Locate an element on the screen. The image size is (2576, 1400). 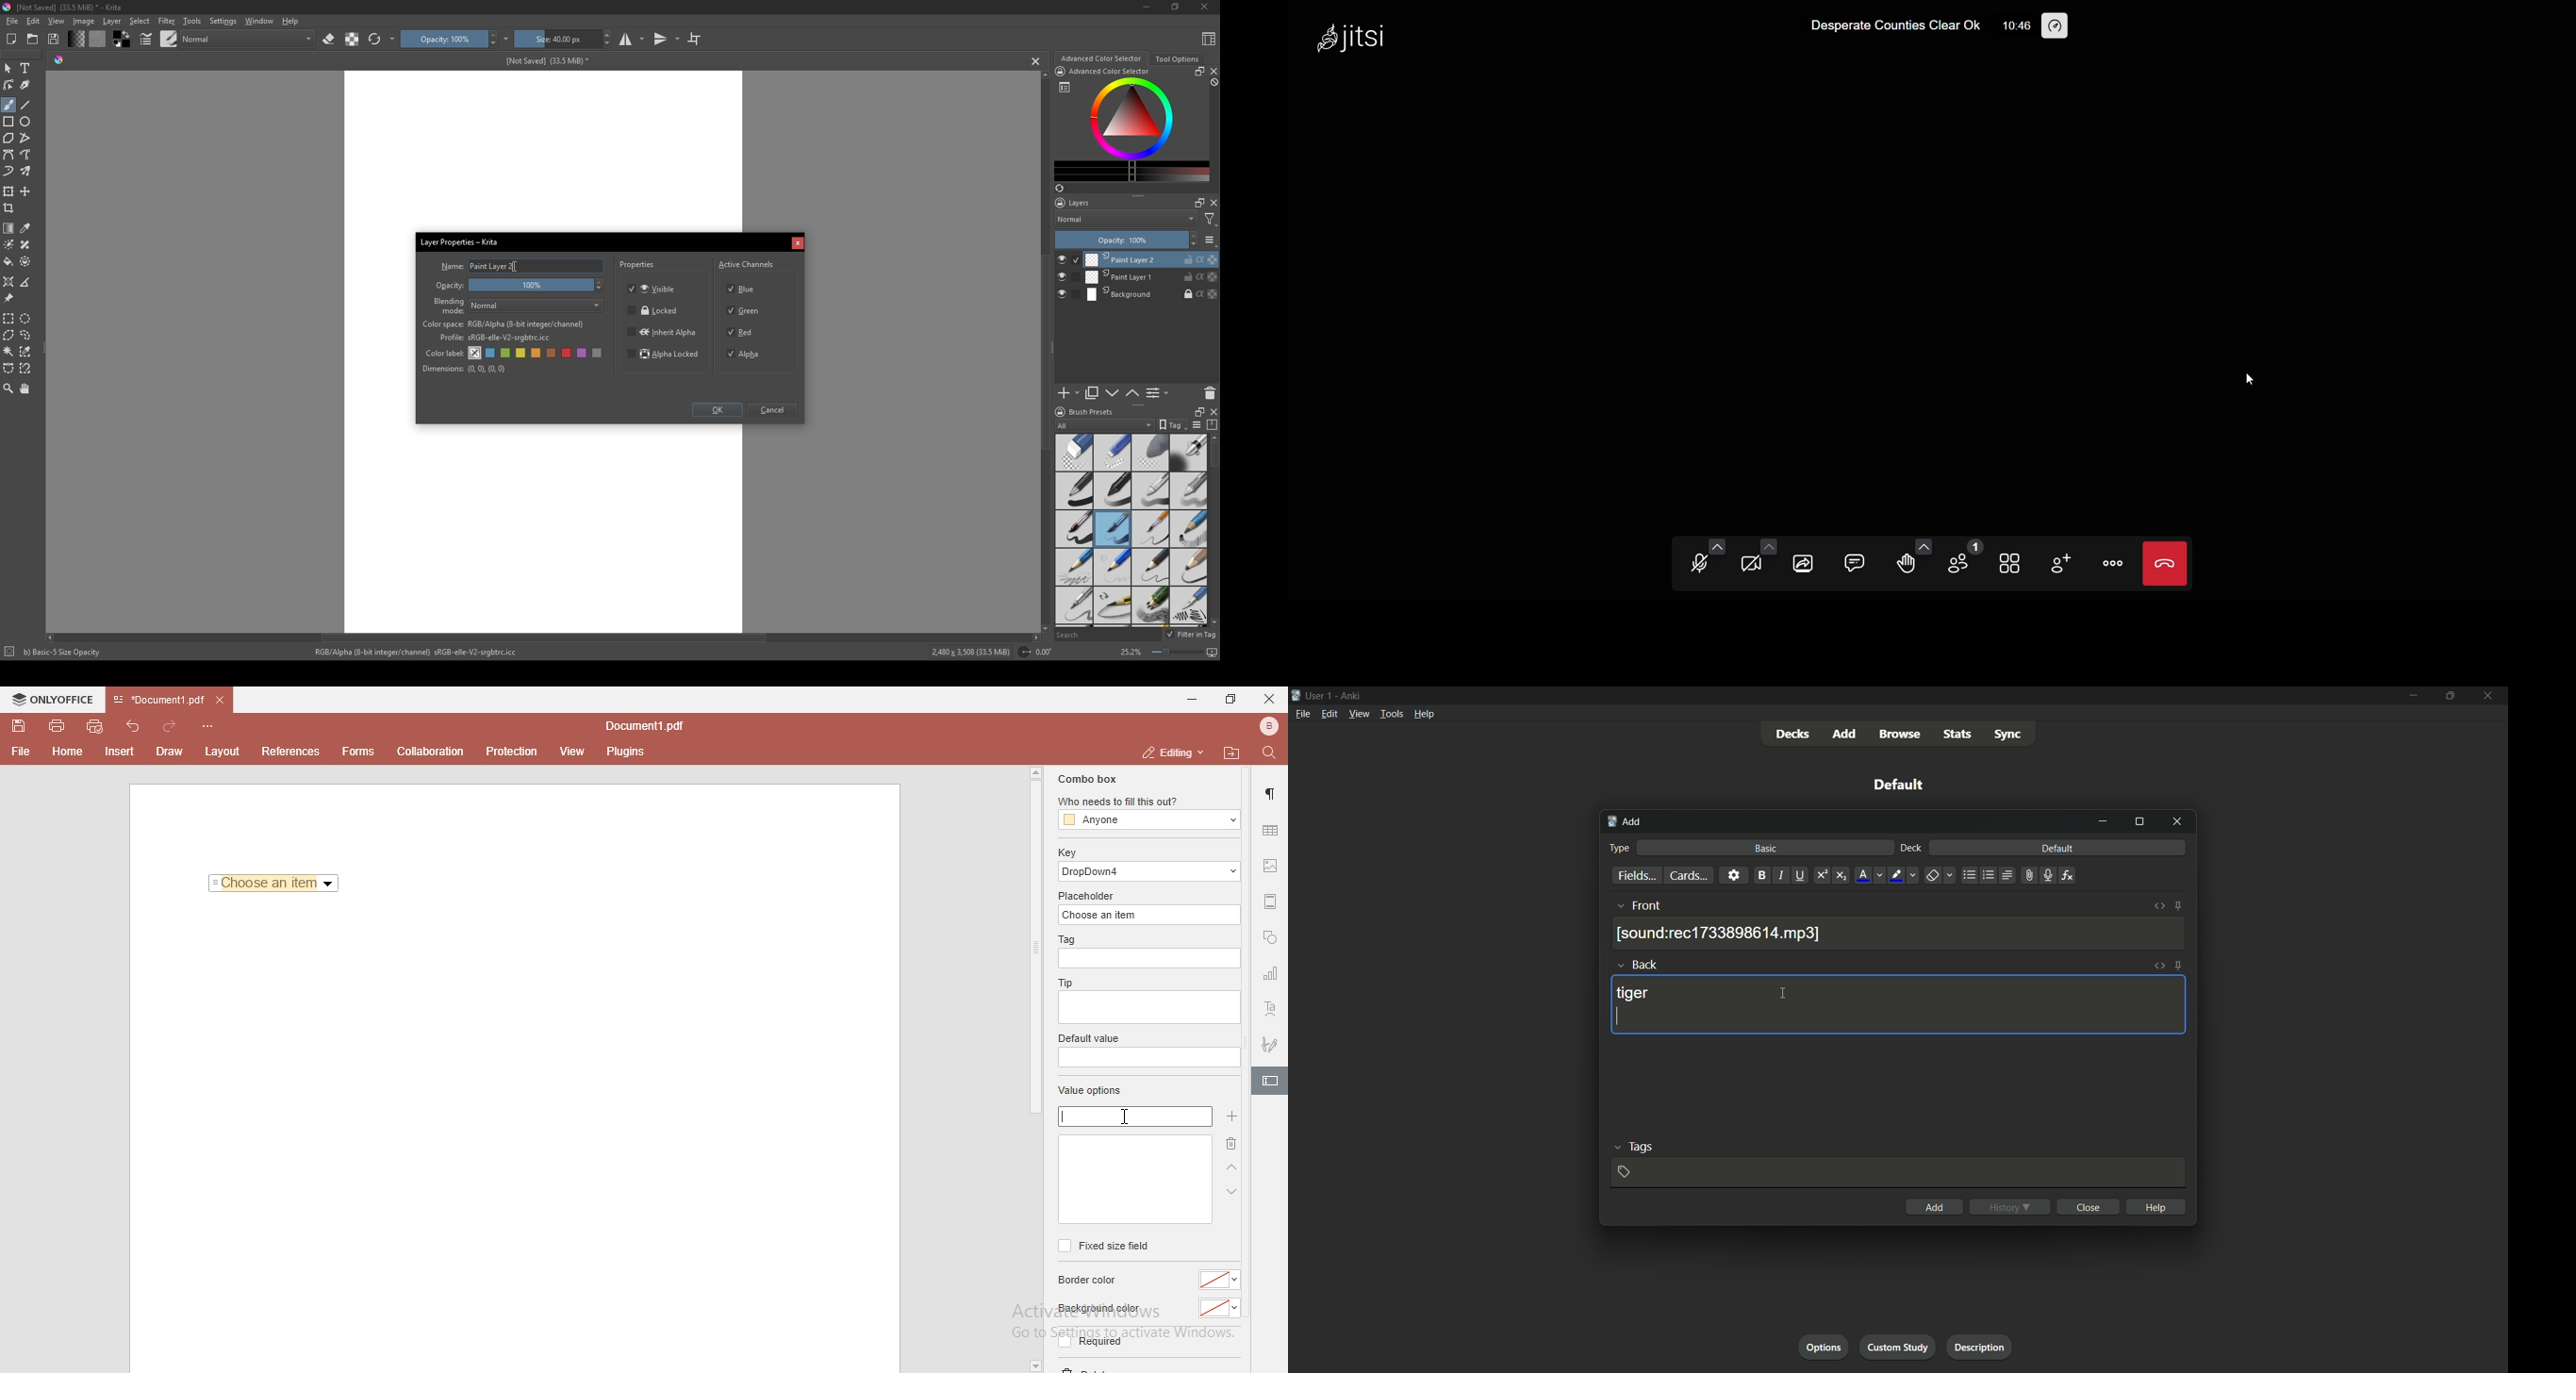
deck is located at coordinates (1910, 849).